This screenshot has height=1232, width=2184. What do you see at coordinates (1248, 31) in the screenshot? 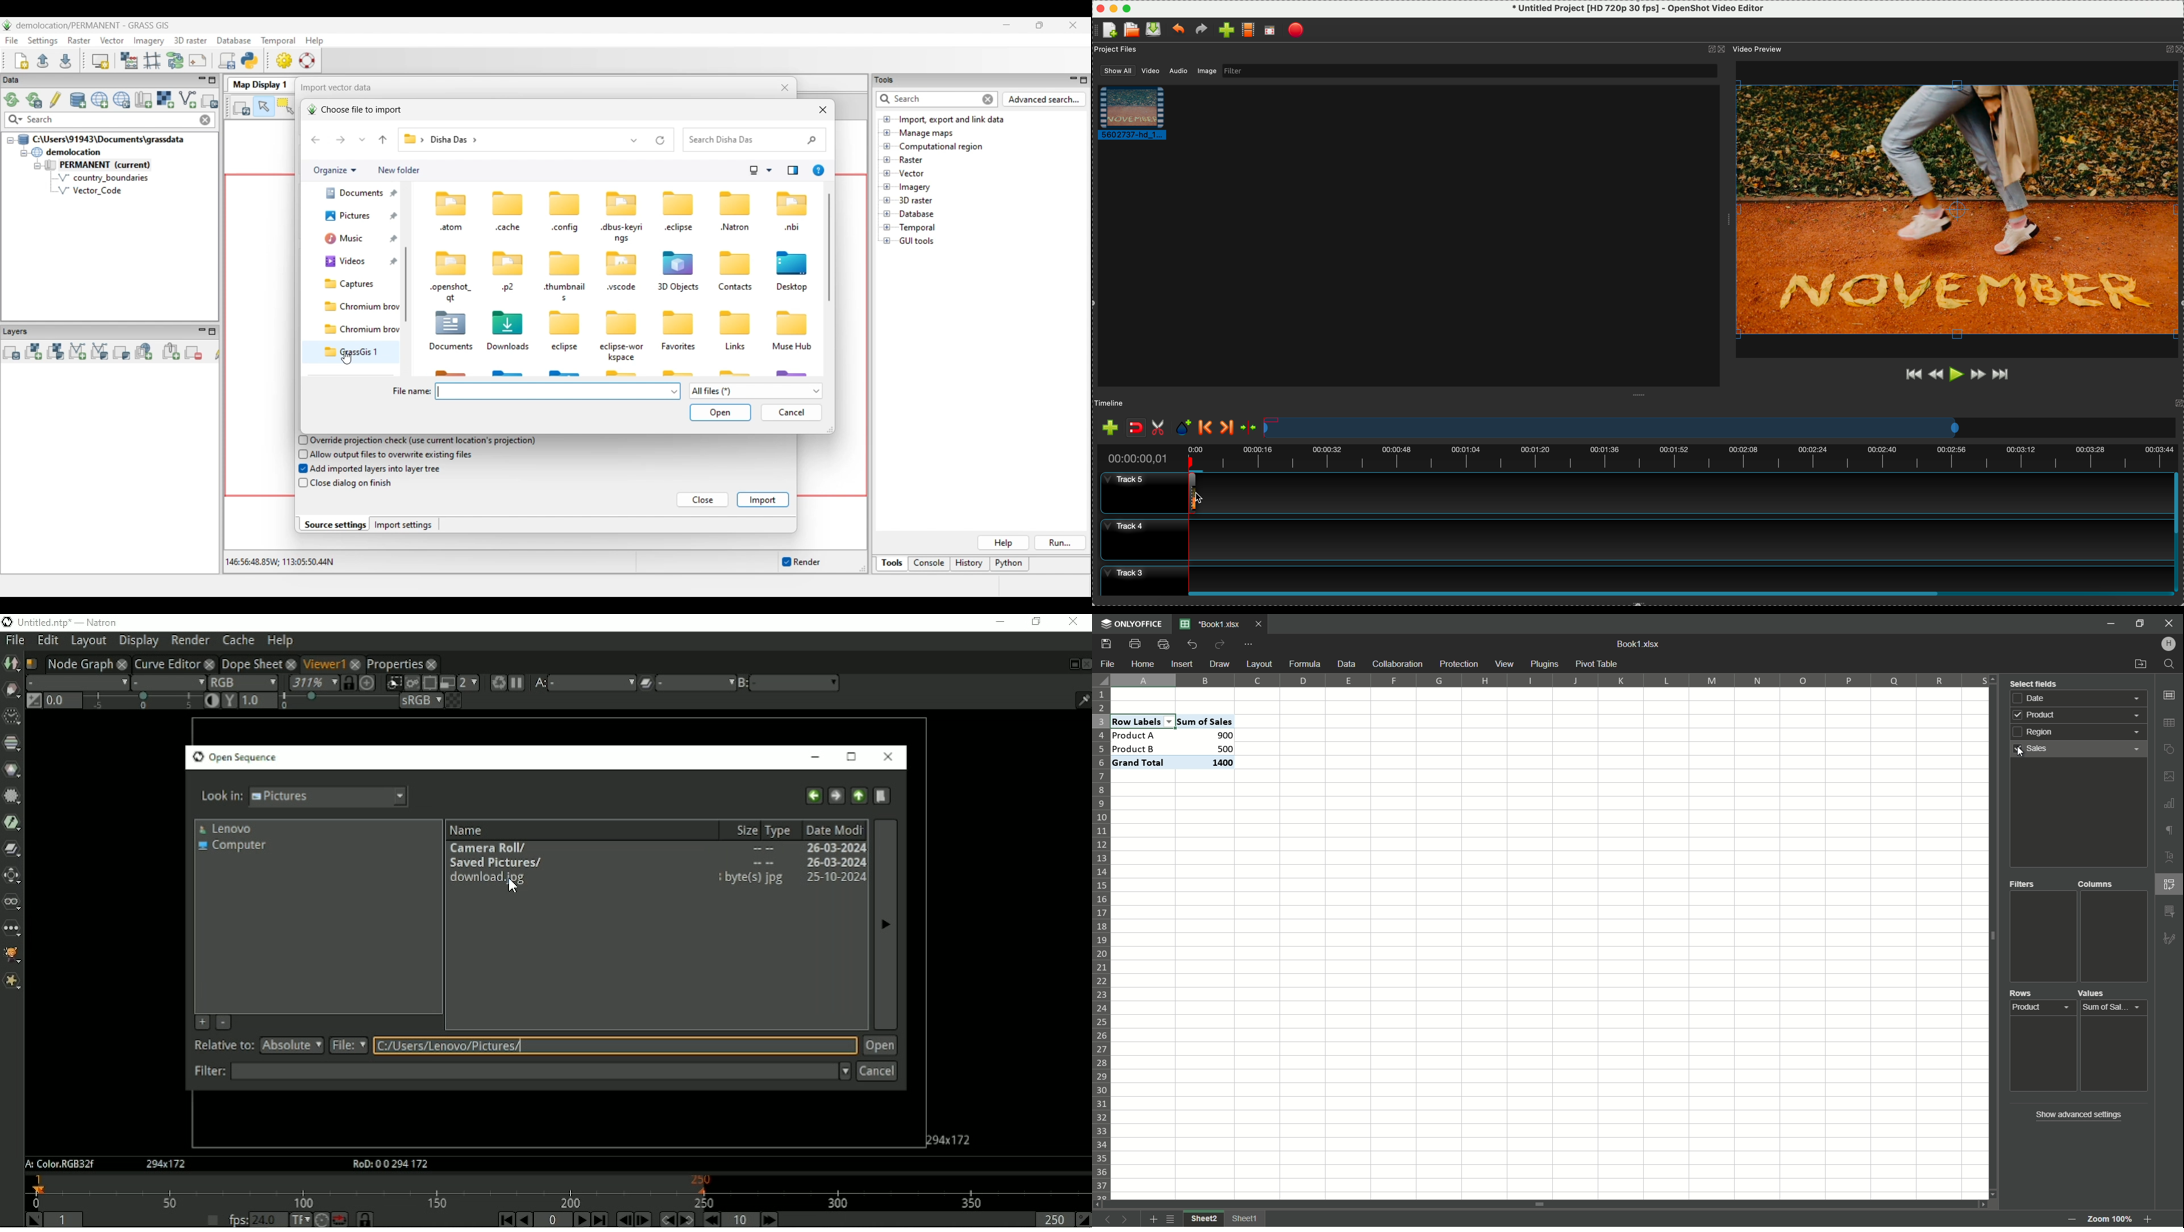
I see `choose profile` at bounding box center [1248, 31].